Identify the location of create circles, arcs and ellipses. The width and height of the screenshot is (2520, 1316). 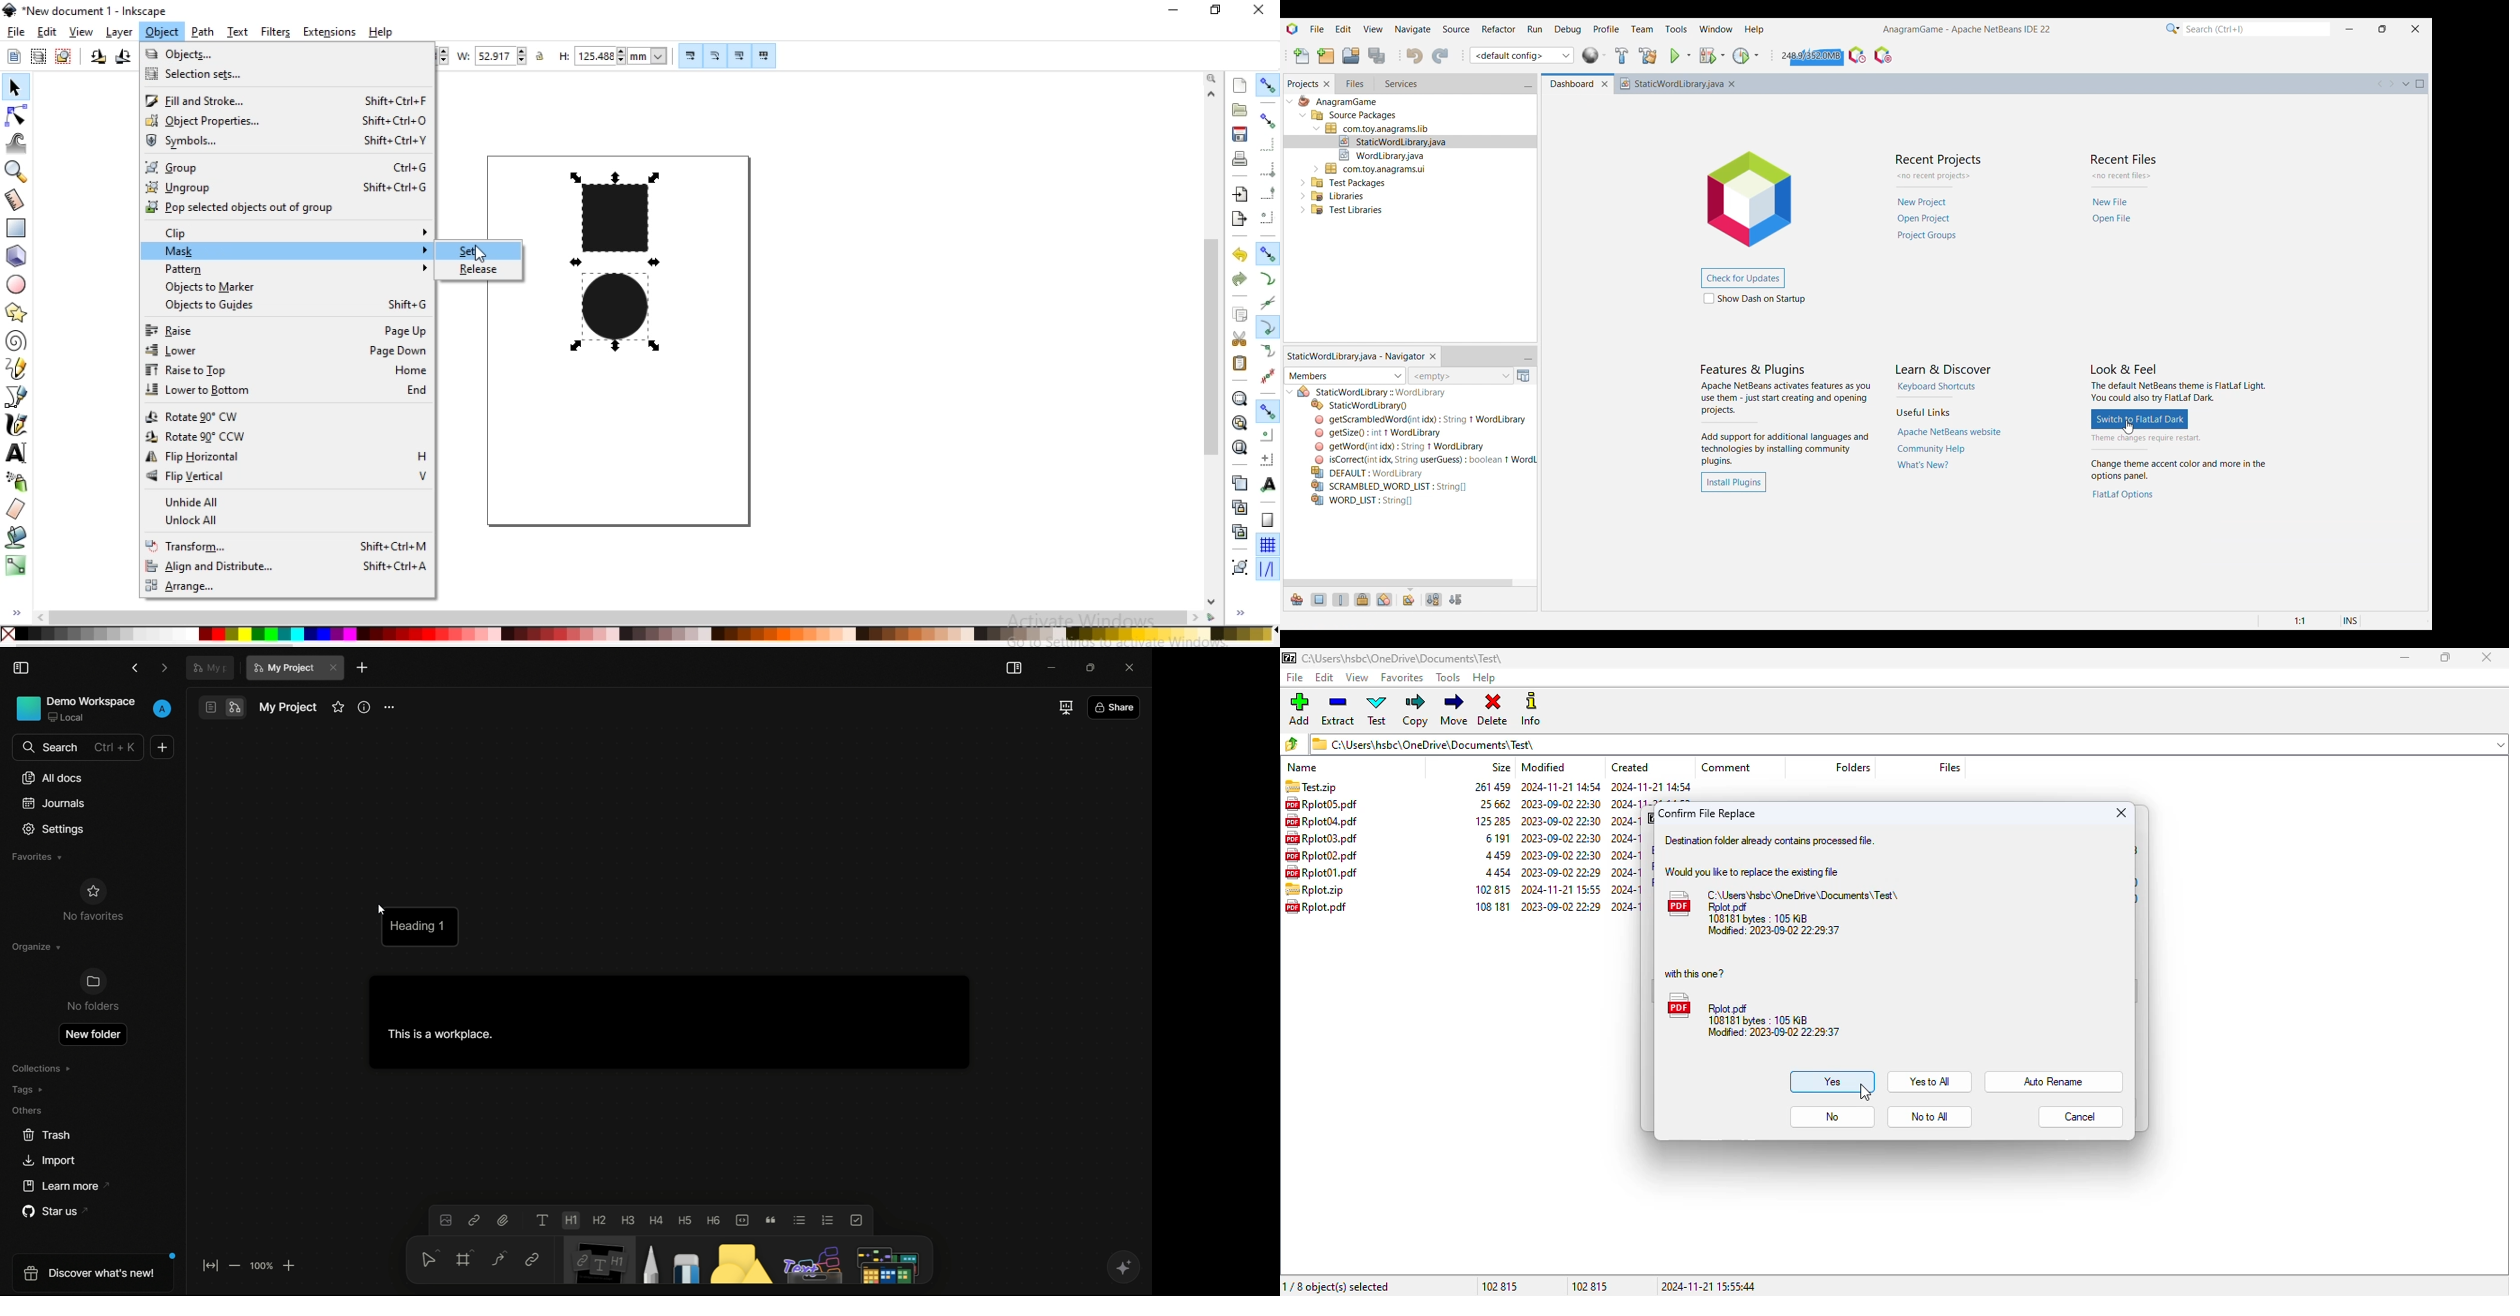
(18, 285).